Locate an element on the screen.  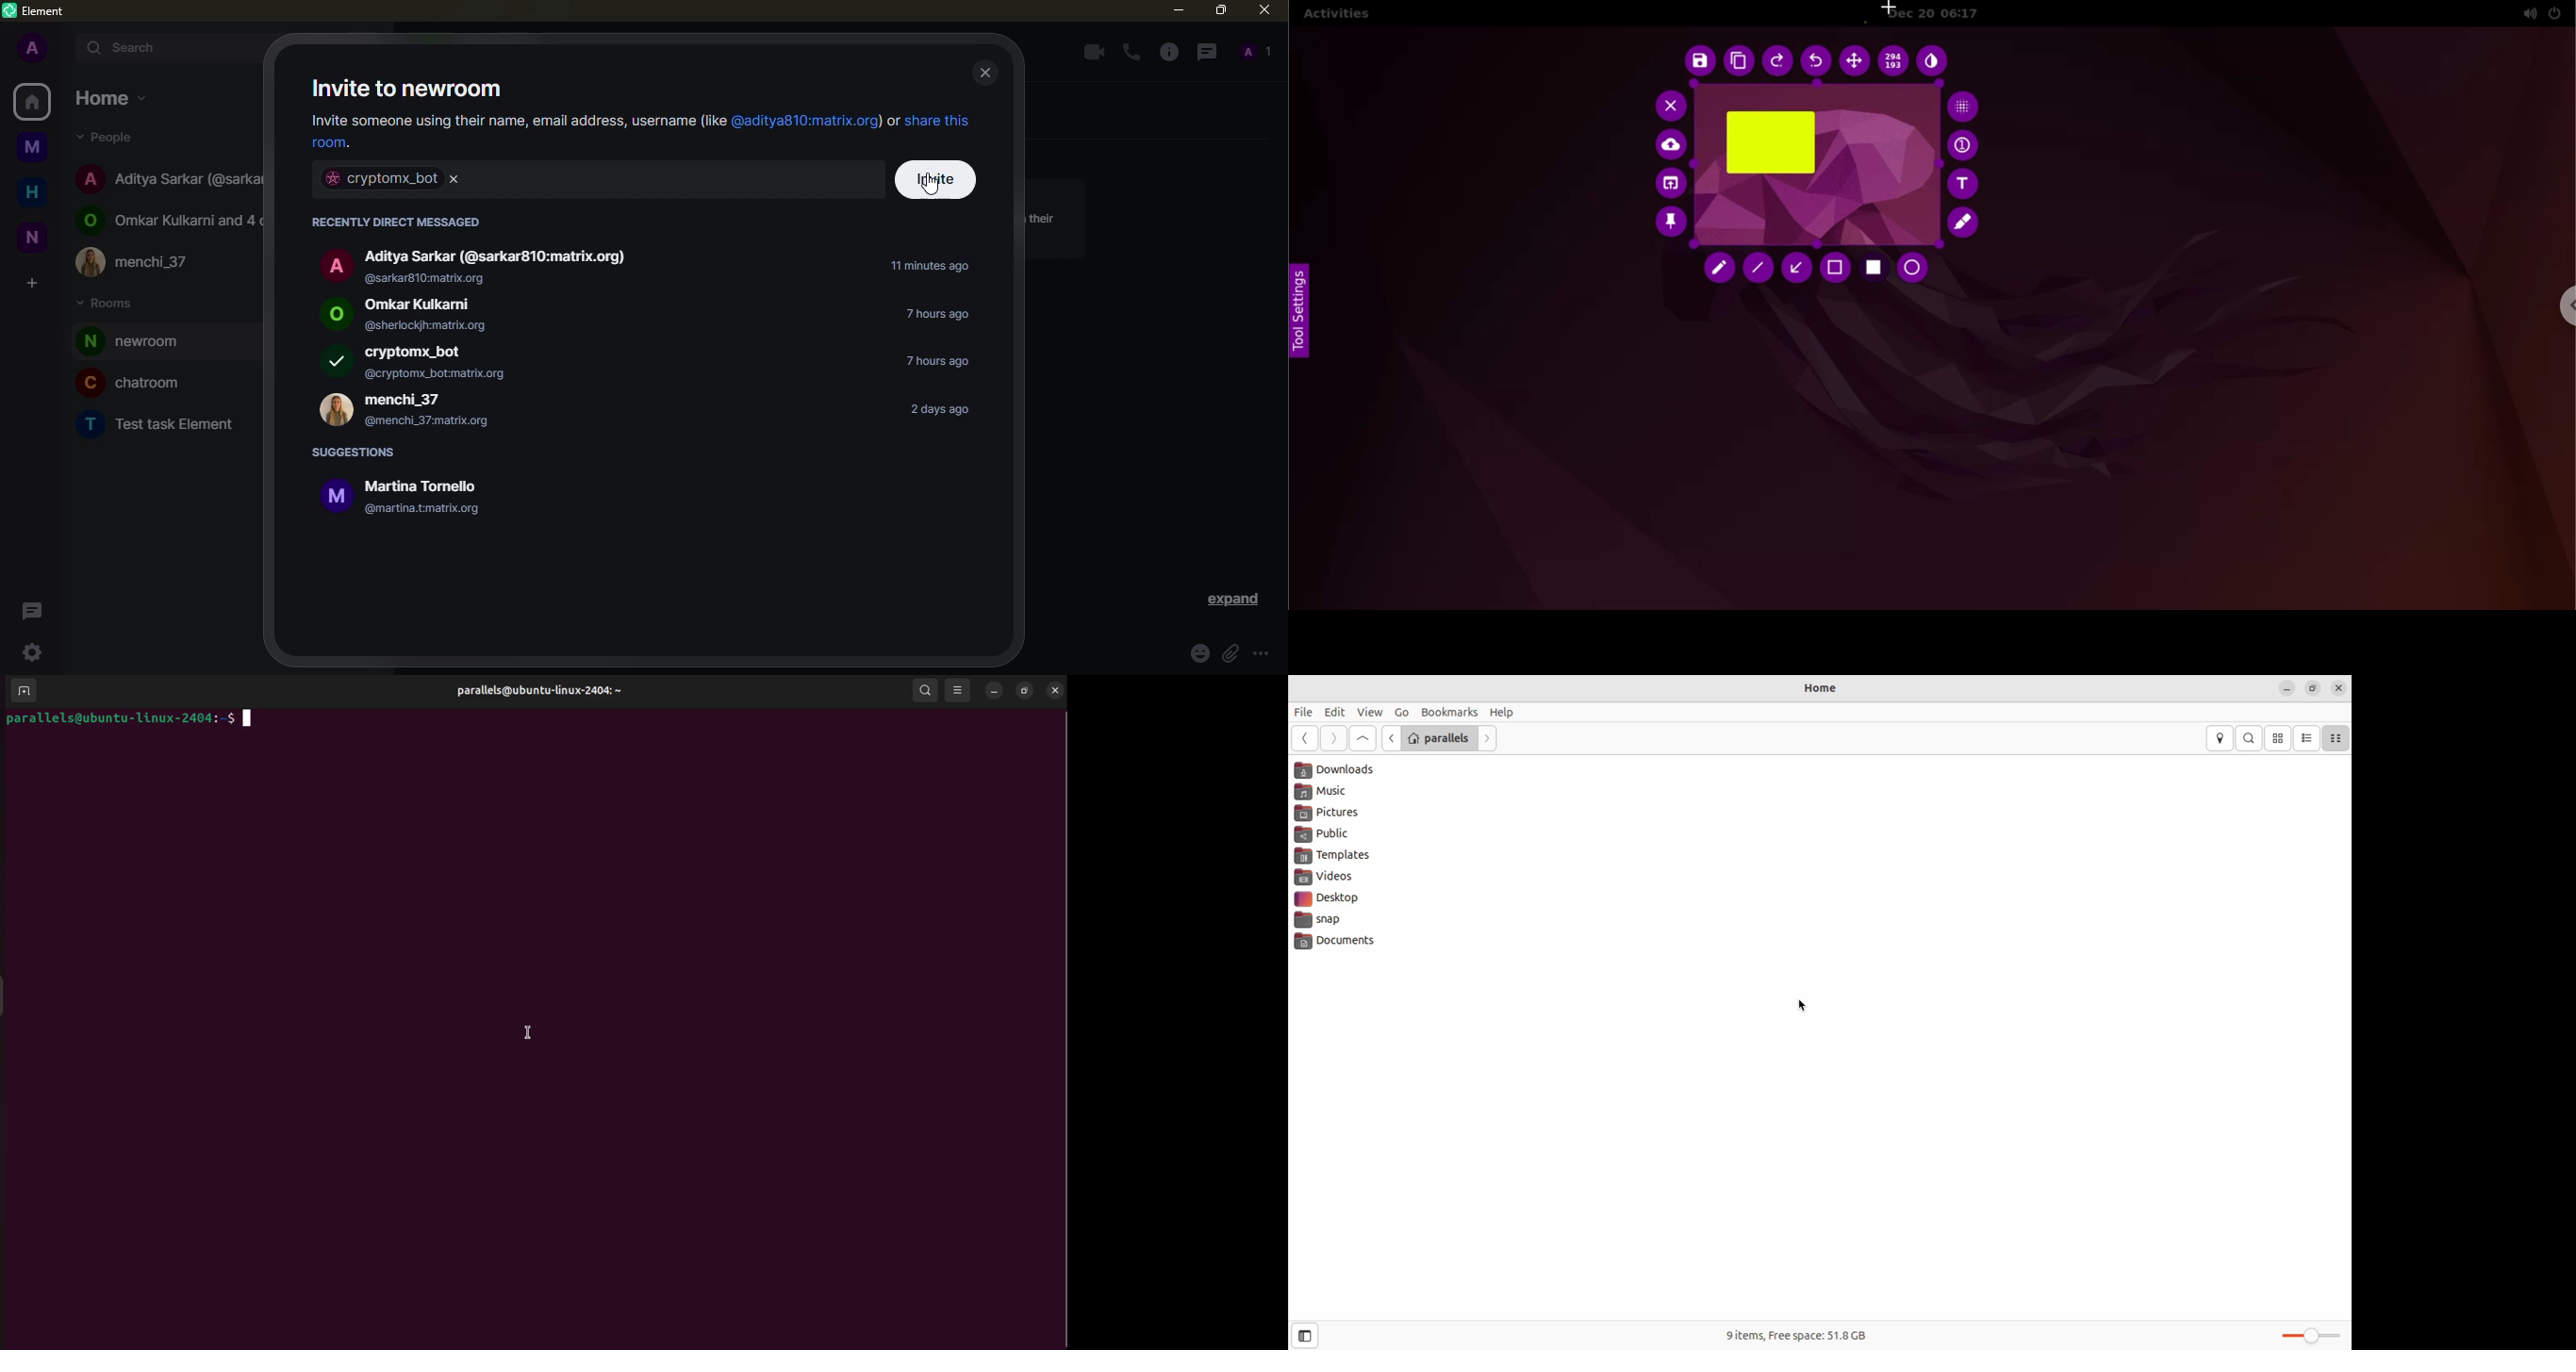
room added is located at coordinates (142, 341).